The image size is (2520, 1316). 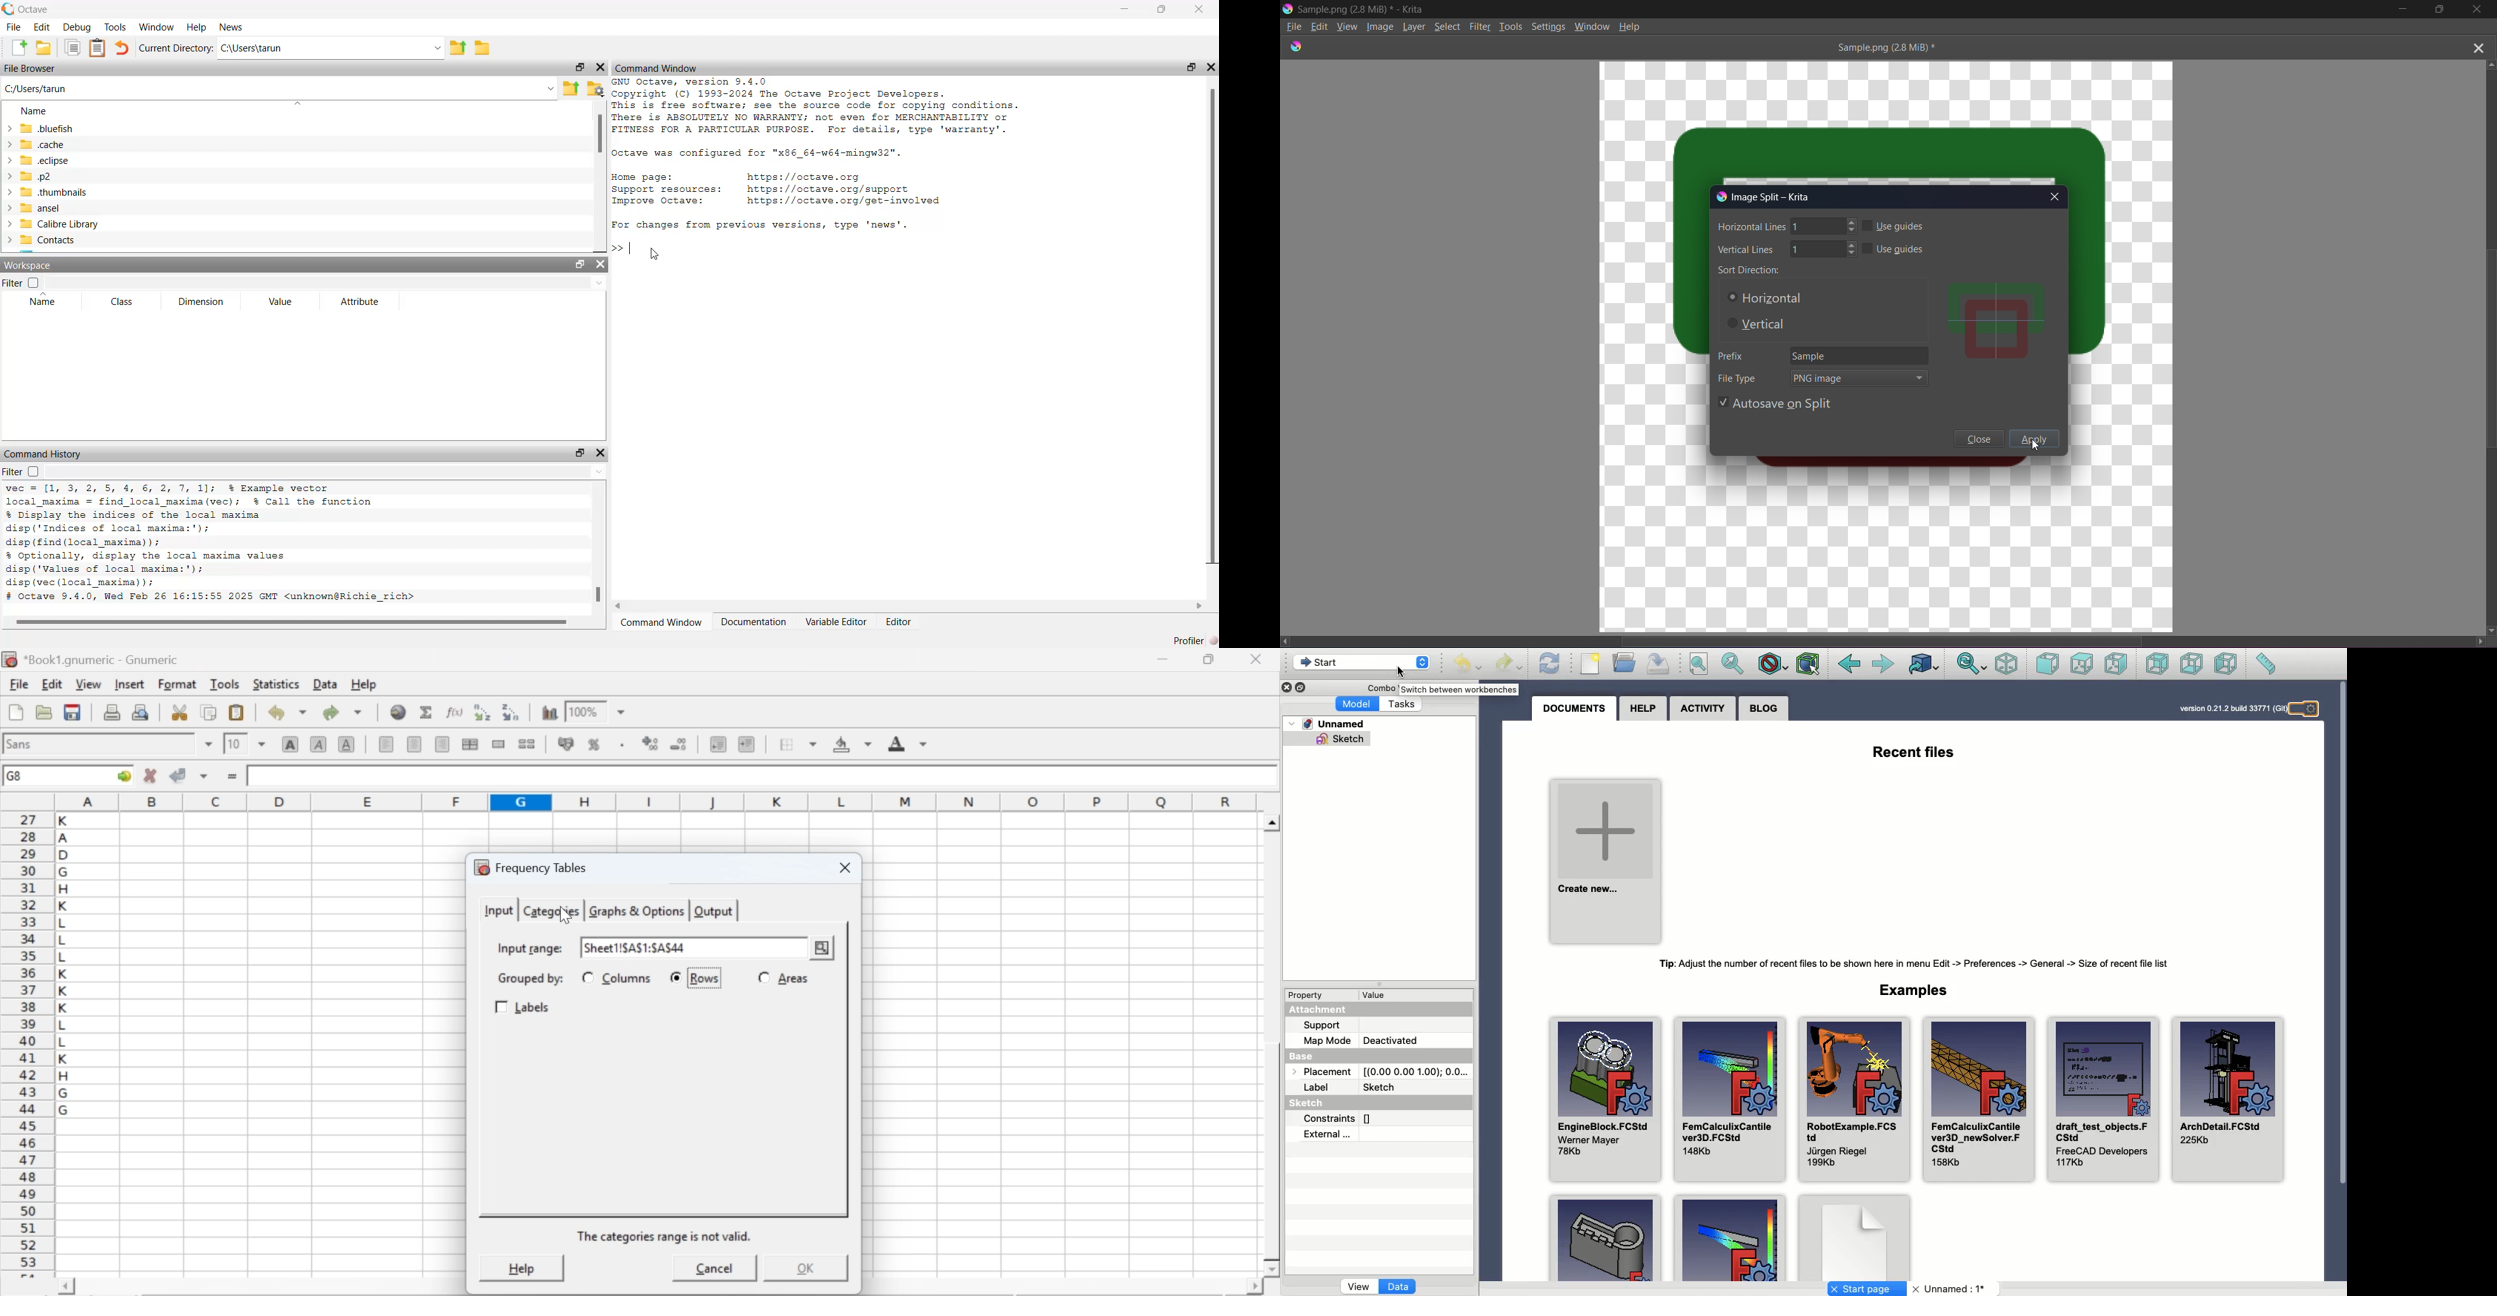 What do you see at coordinates (1763, 710) in the screenshot?
I see `Blog` at bounding box center [1763, 710].